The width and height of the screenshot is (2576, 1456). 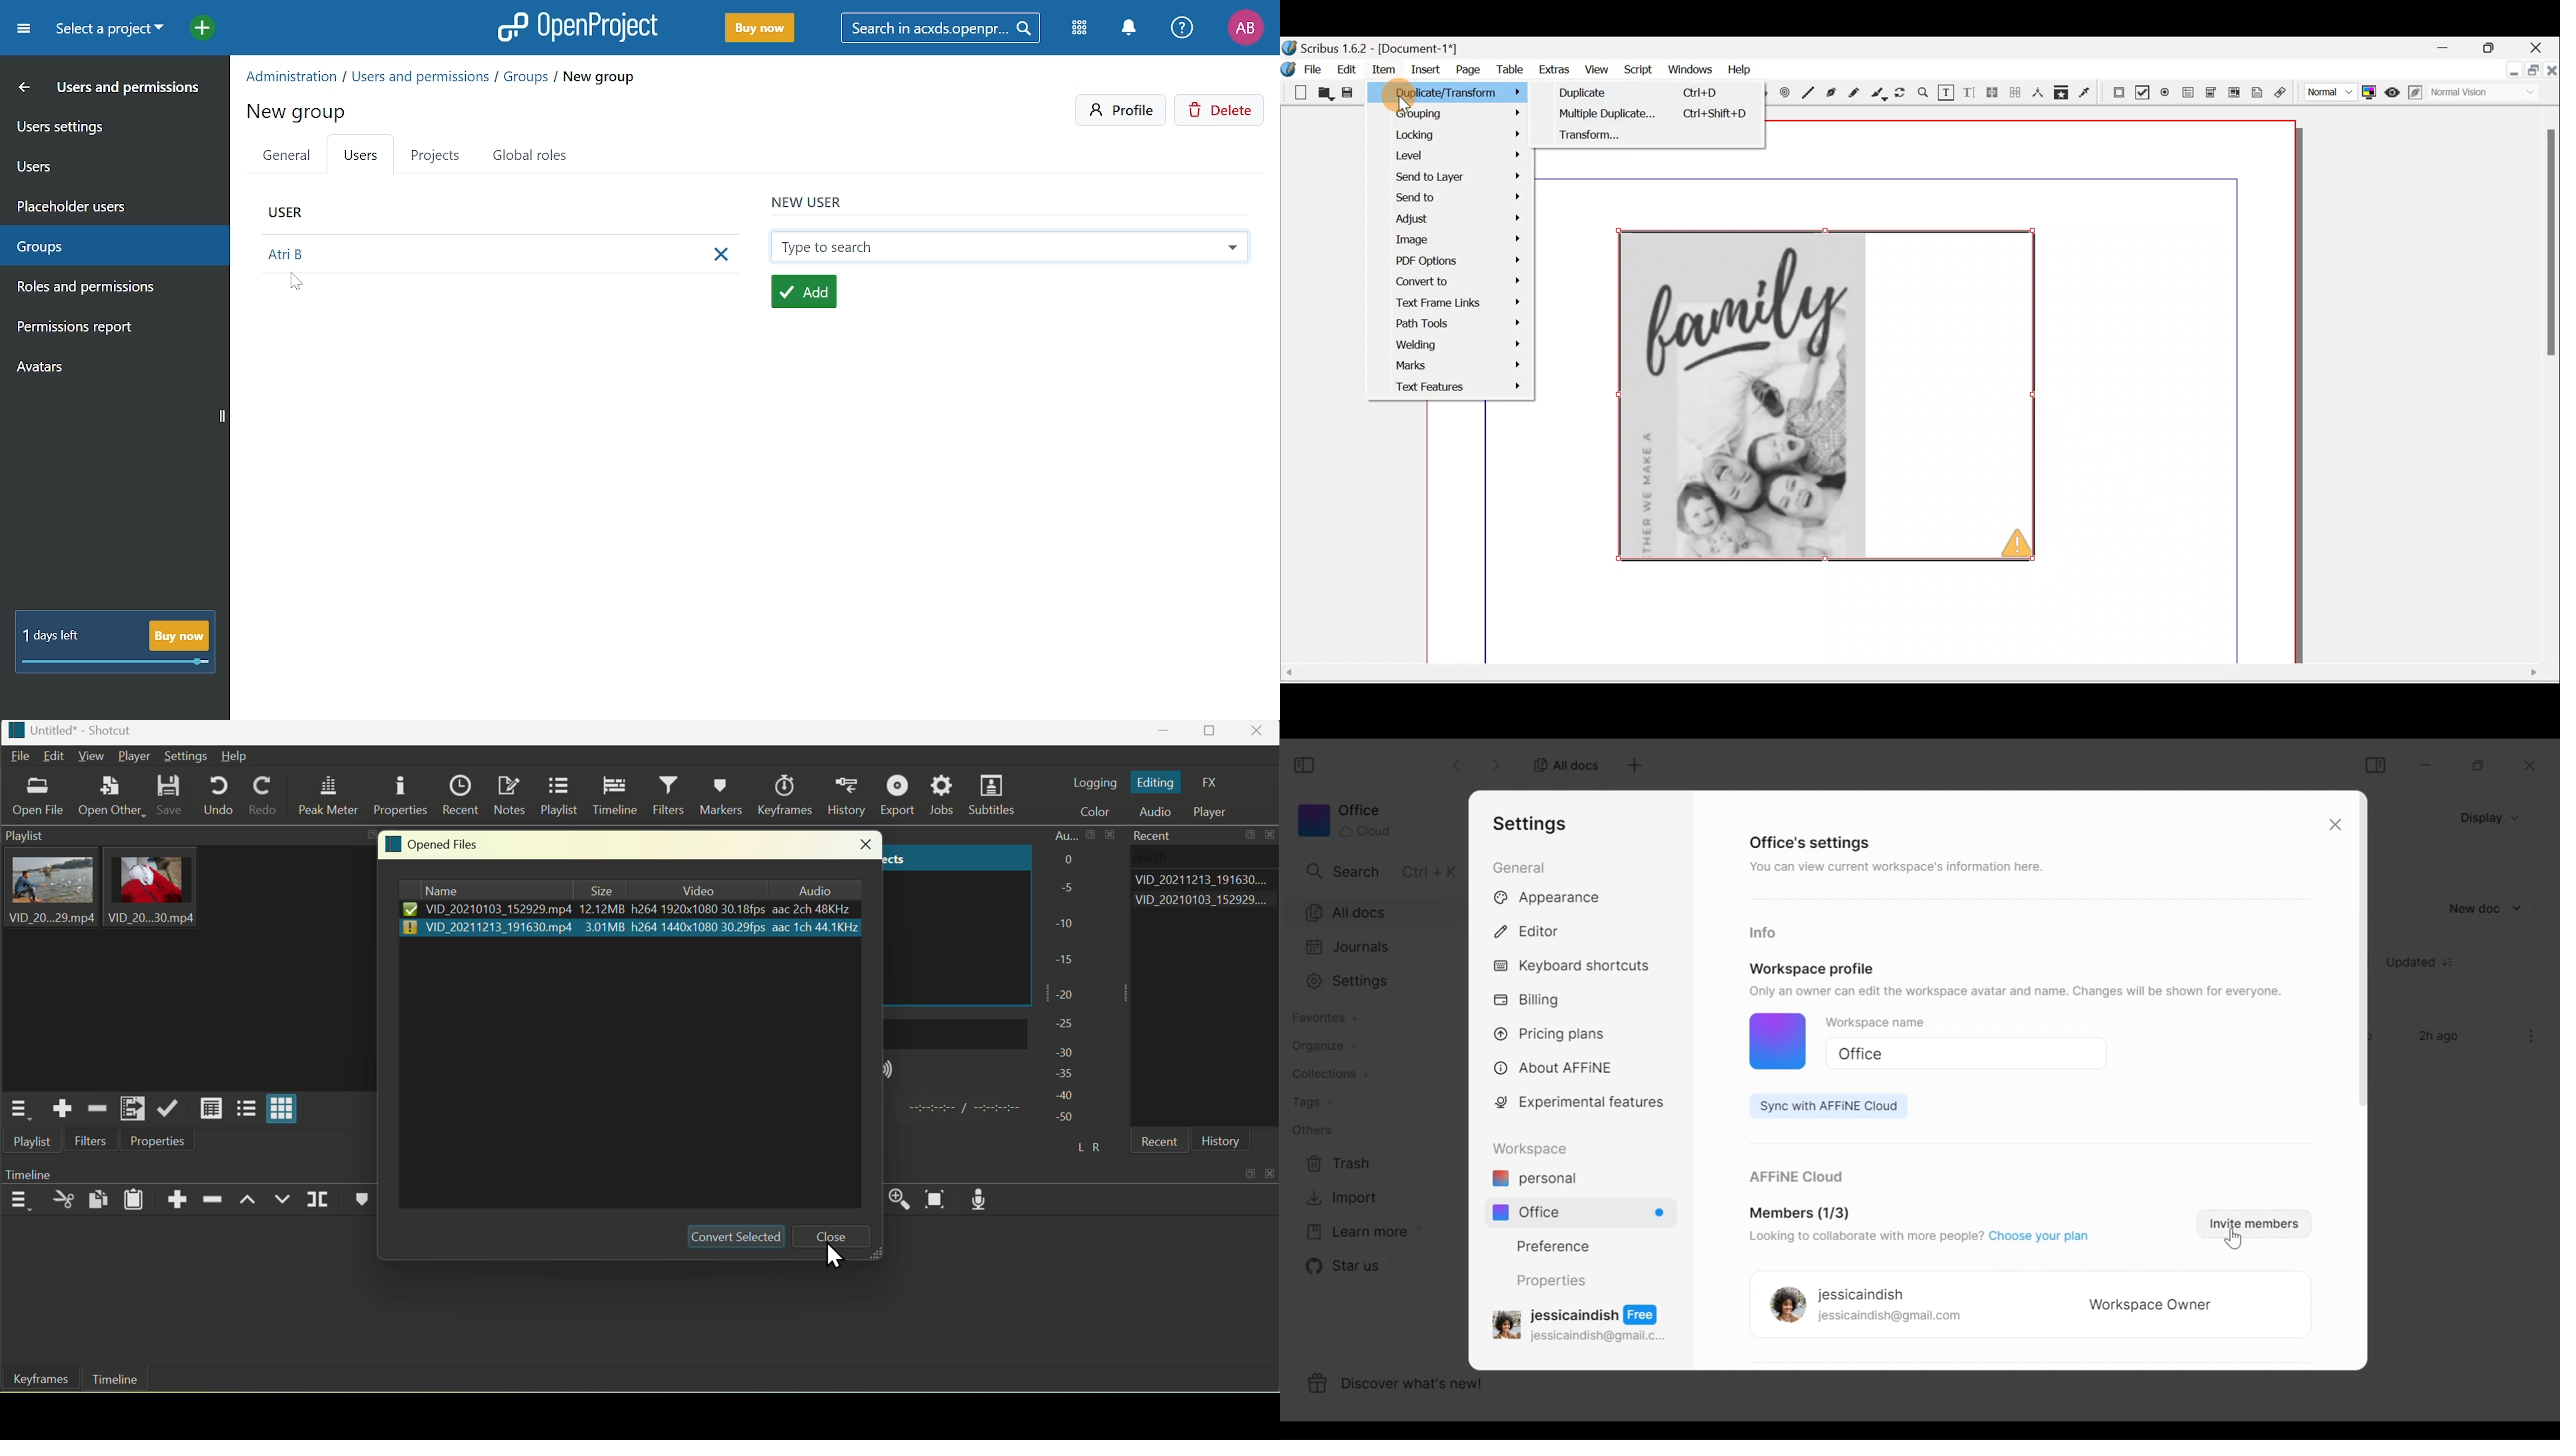 I want to click on You can view current workspace's information here., so click(x=1894, y=869).